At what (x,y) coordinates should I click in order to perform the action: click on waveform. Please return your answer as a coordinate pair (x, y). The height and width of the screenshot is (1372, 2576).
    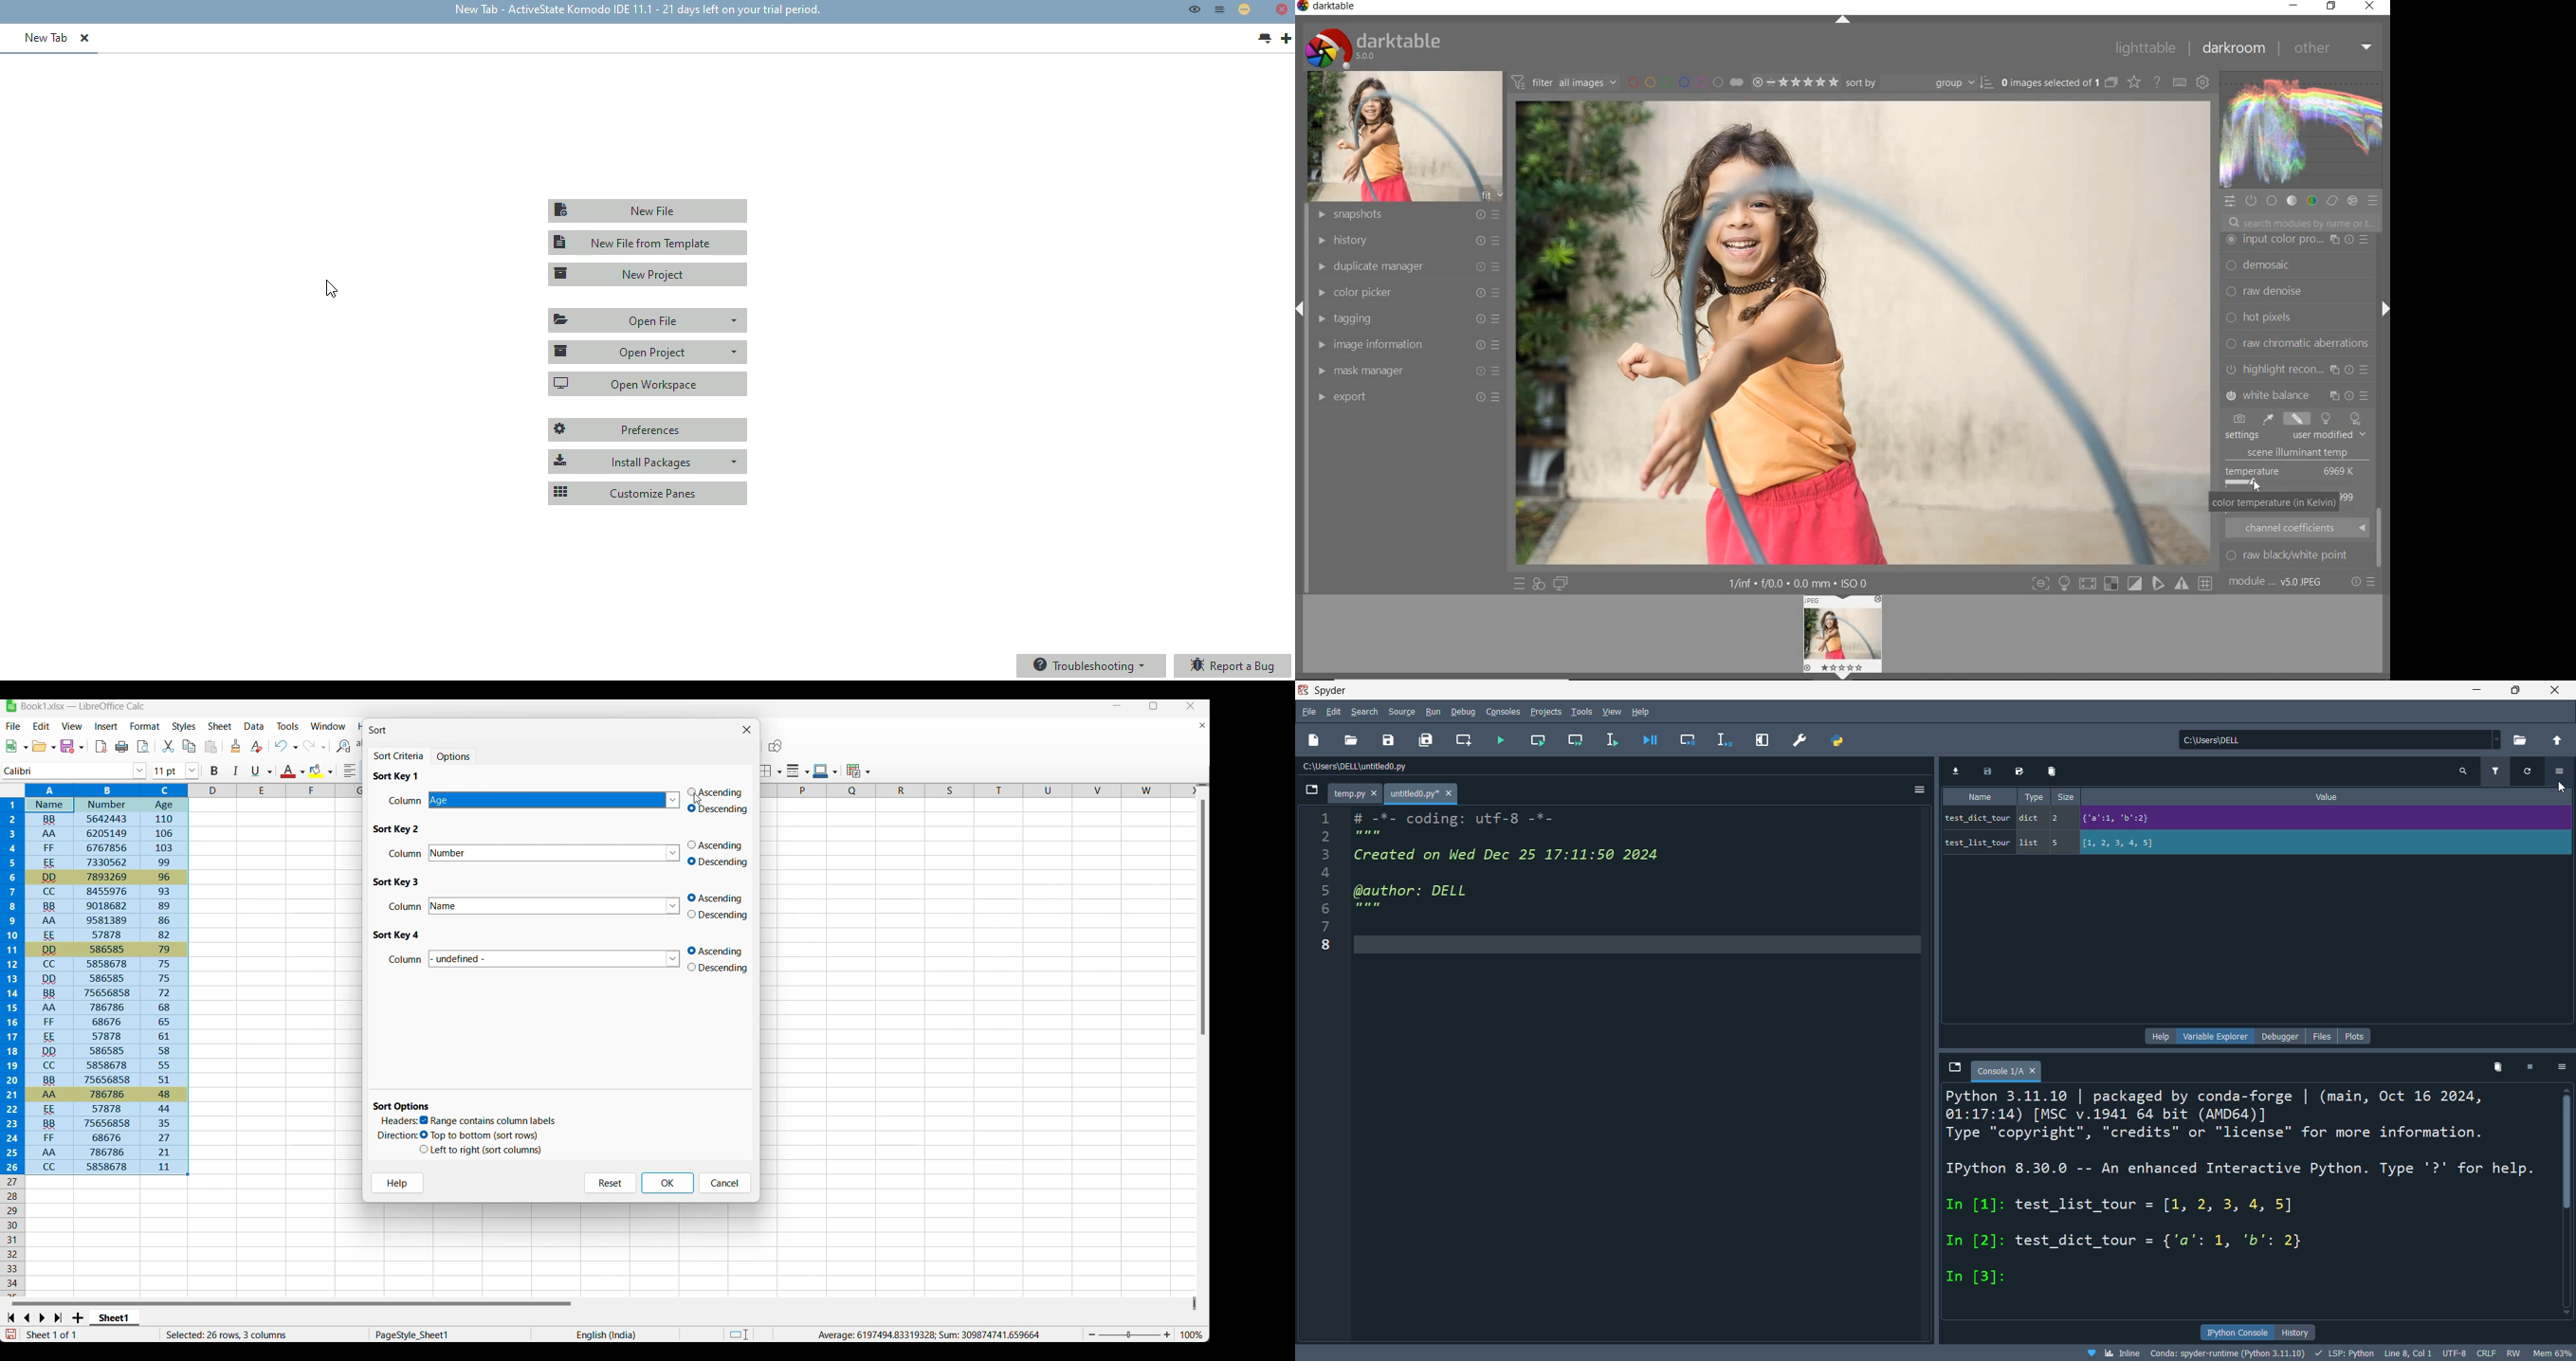
    Looking at the image, I should click on (2300, 129).